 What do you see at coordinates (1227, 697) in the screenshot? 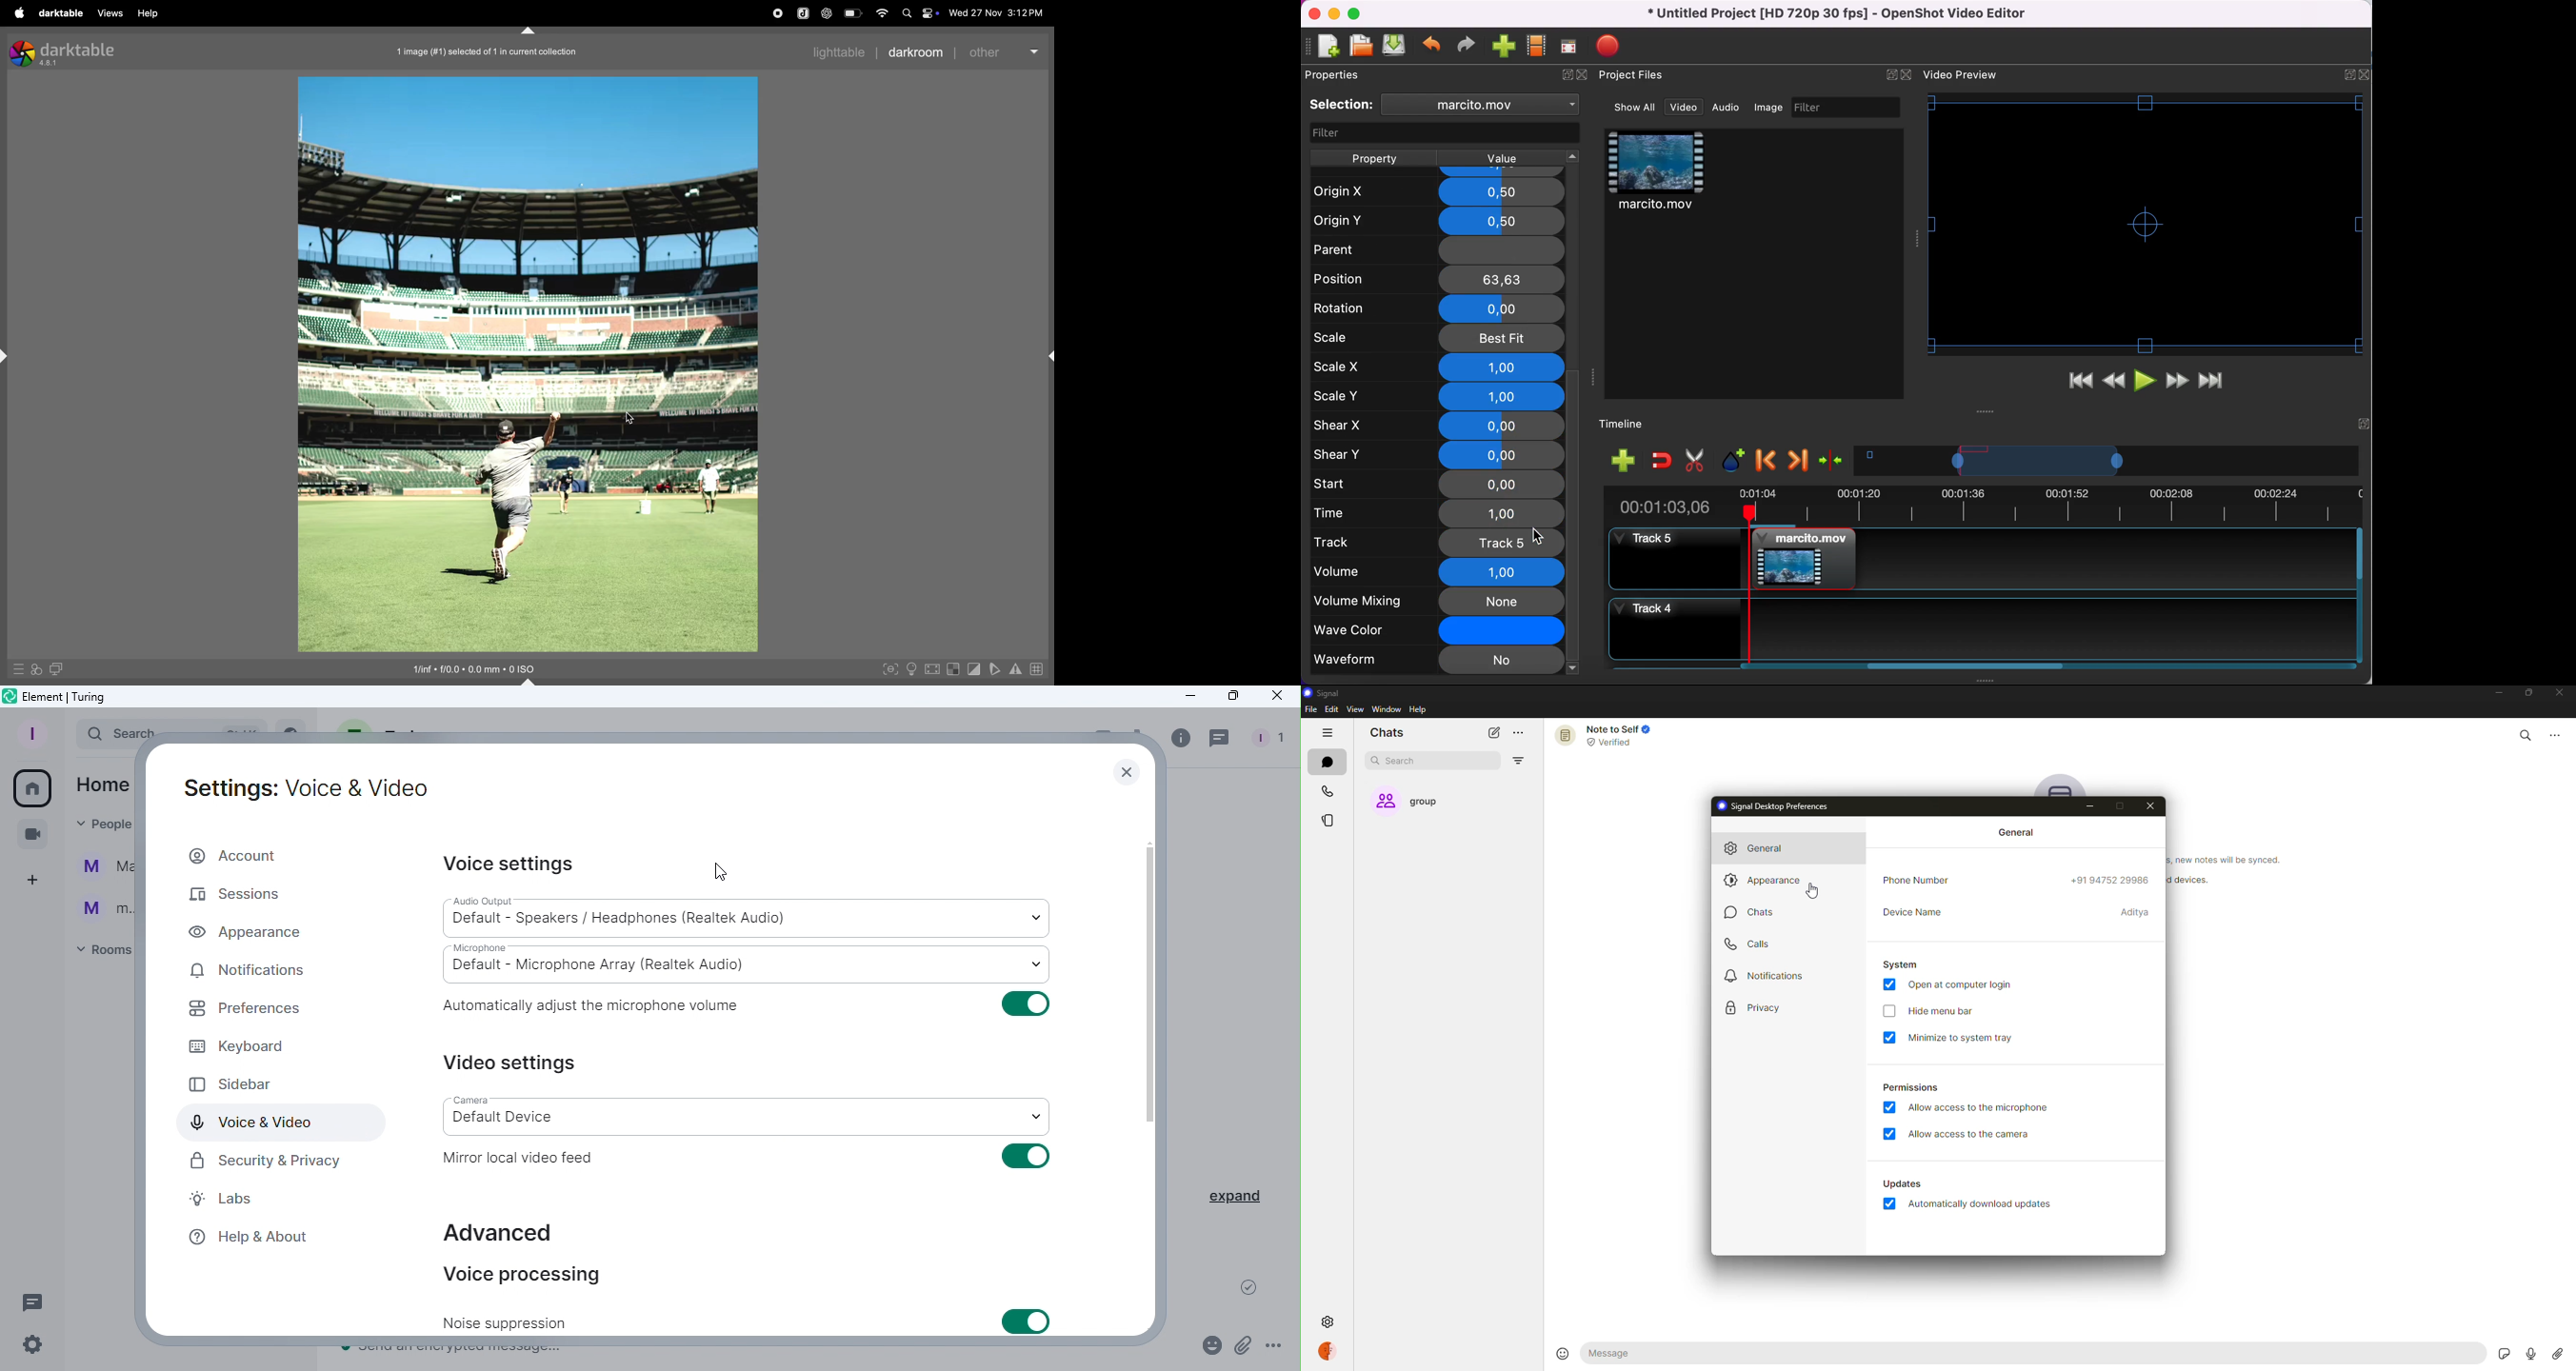
I see `Maximize` at bounding box center [1227, 697].